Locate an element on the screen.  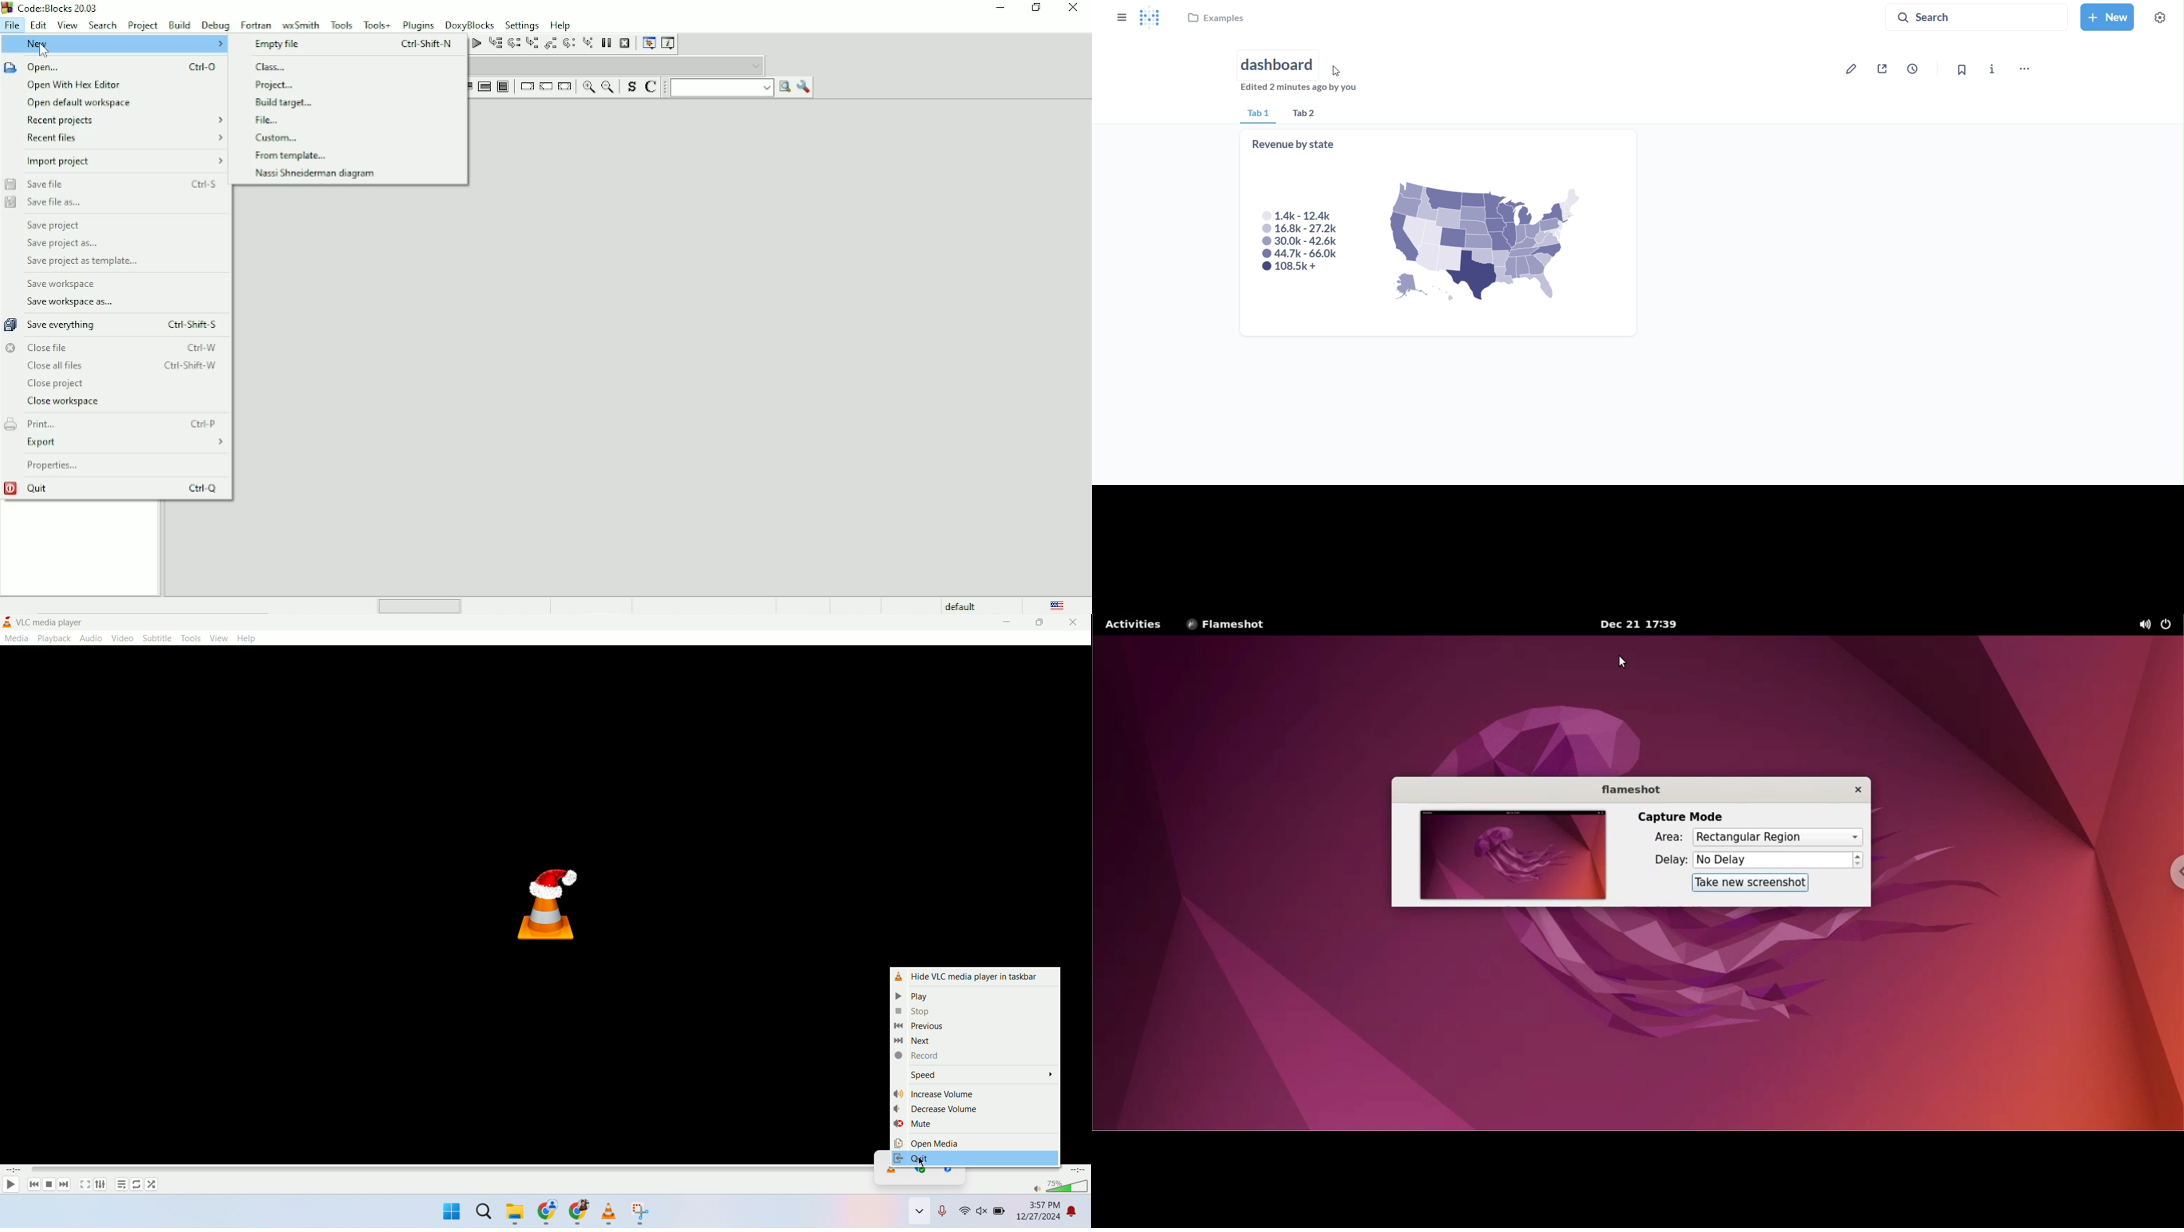
playlist is located at coordinates (120, 1186).